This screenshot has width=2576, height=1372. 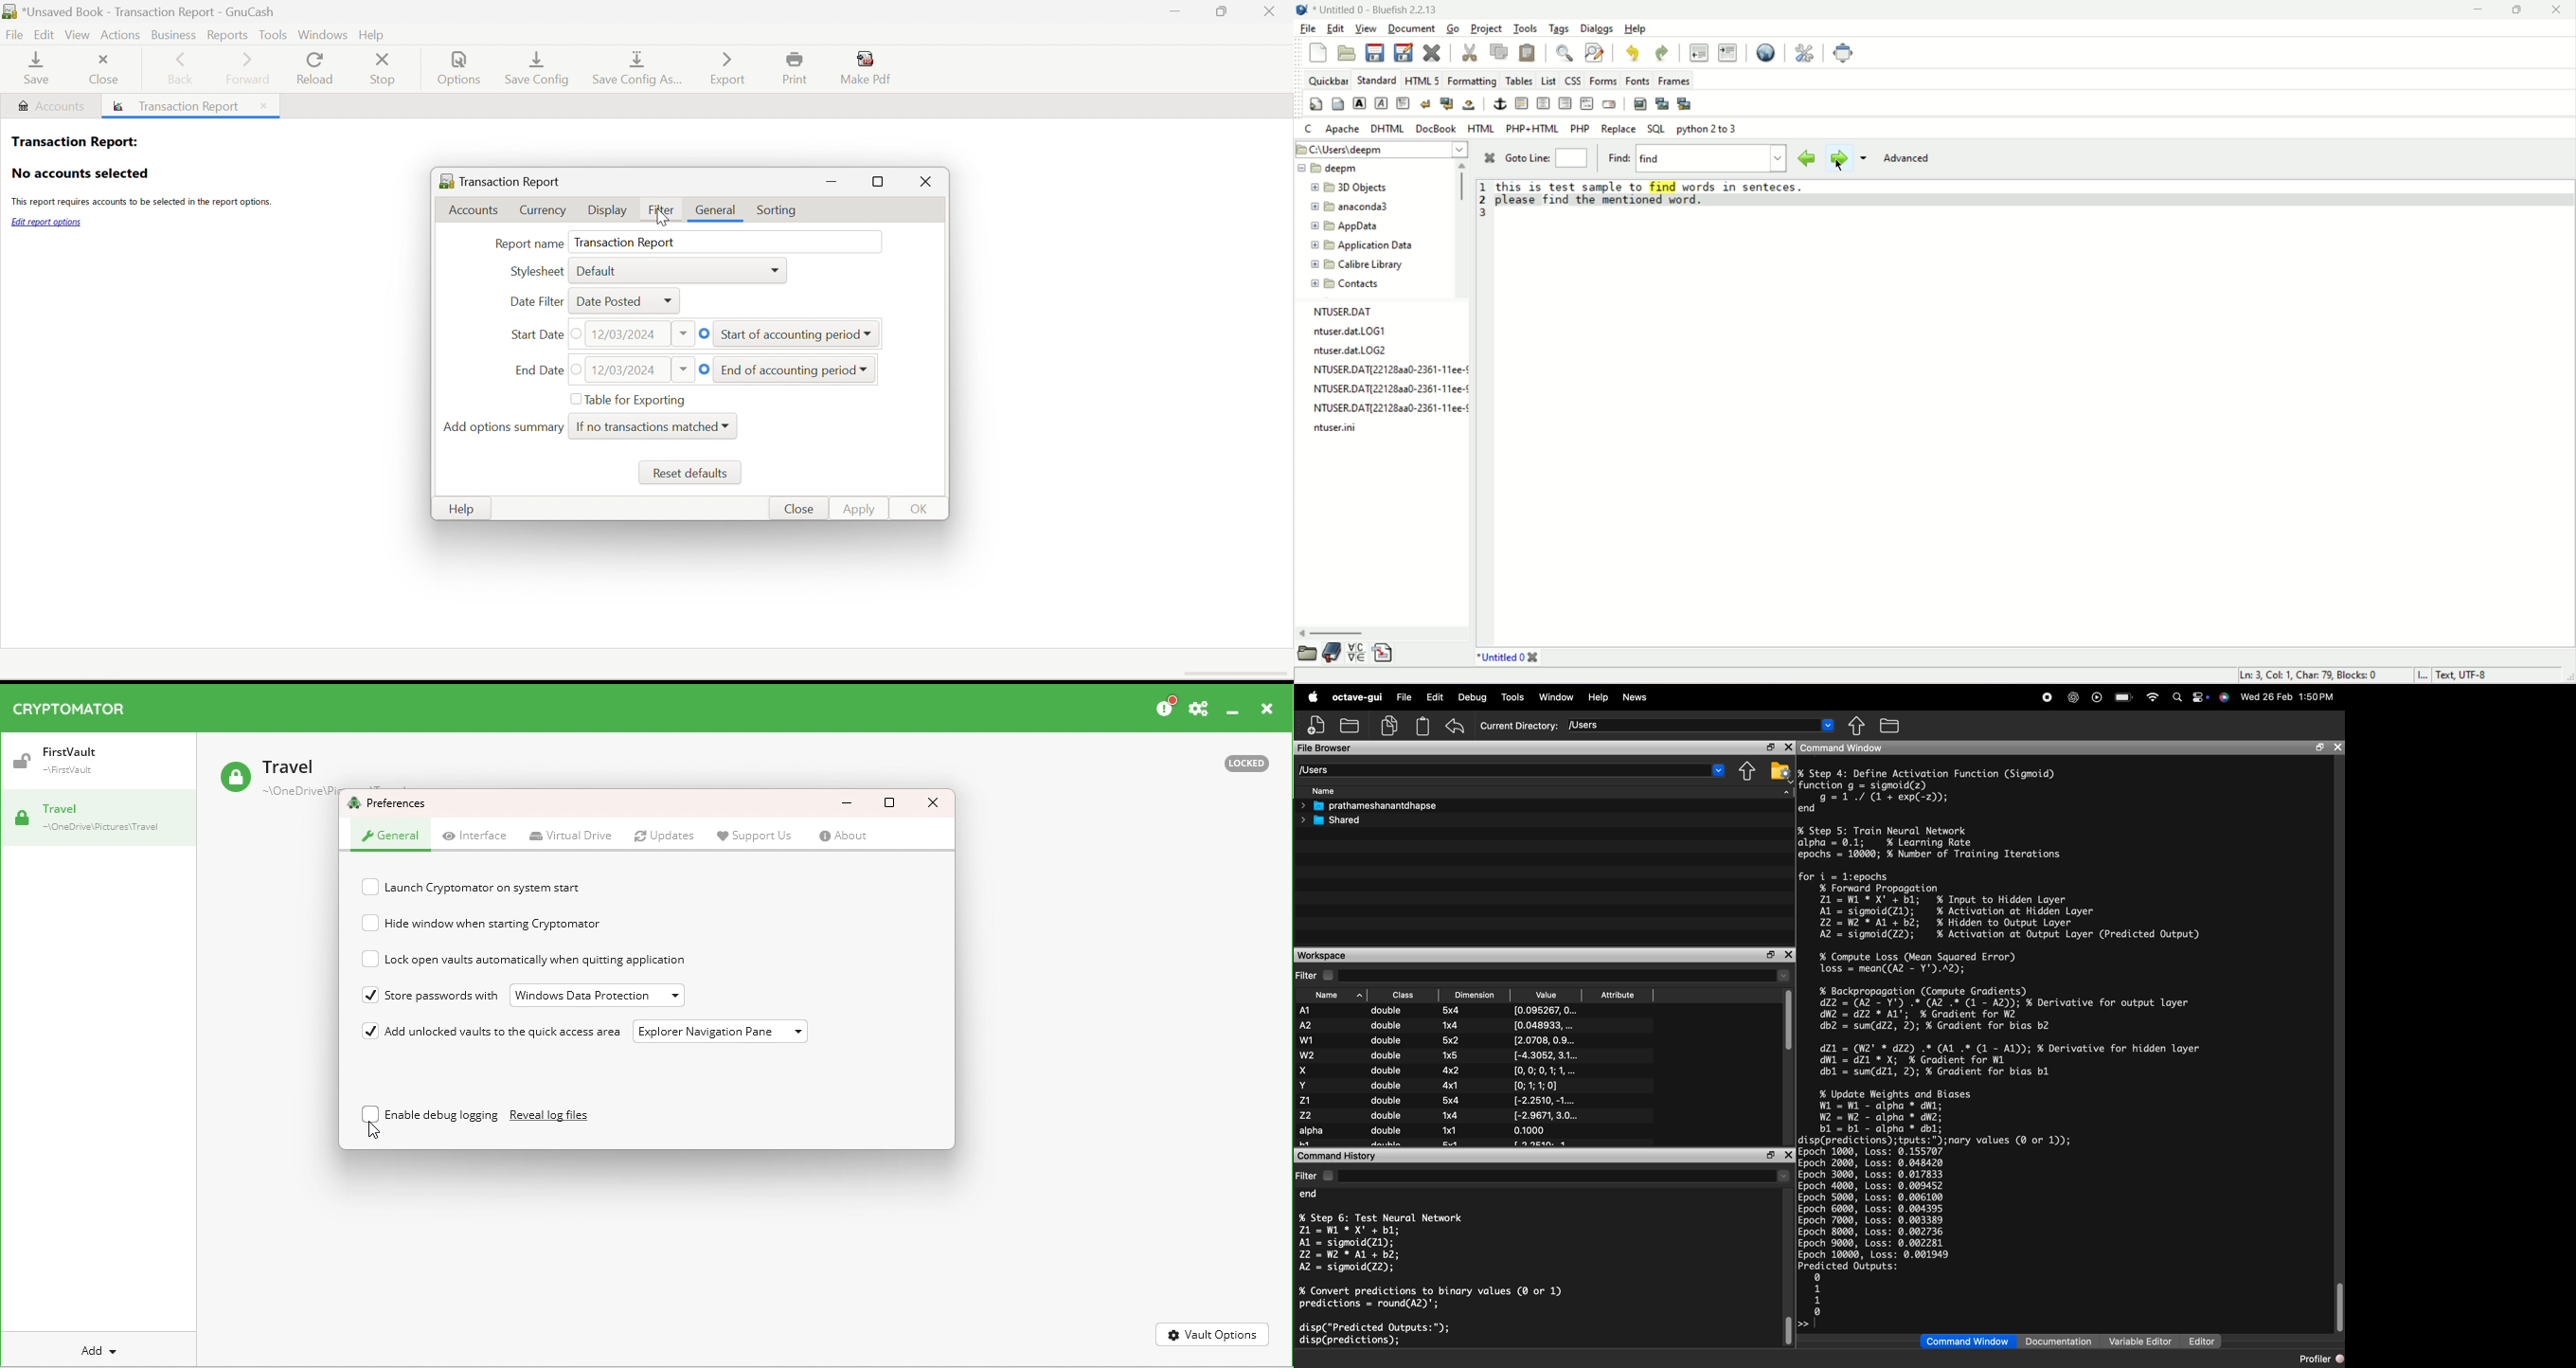 What do you see at coordinates (1302, 9) in the screenshot?
I see `logo` at bounding box center [1302, 9].